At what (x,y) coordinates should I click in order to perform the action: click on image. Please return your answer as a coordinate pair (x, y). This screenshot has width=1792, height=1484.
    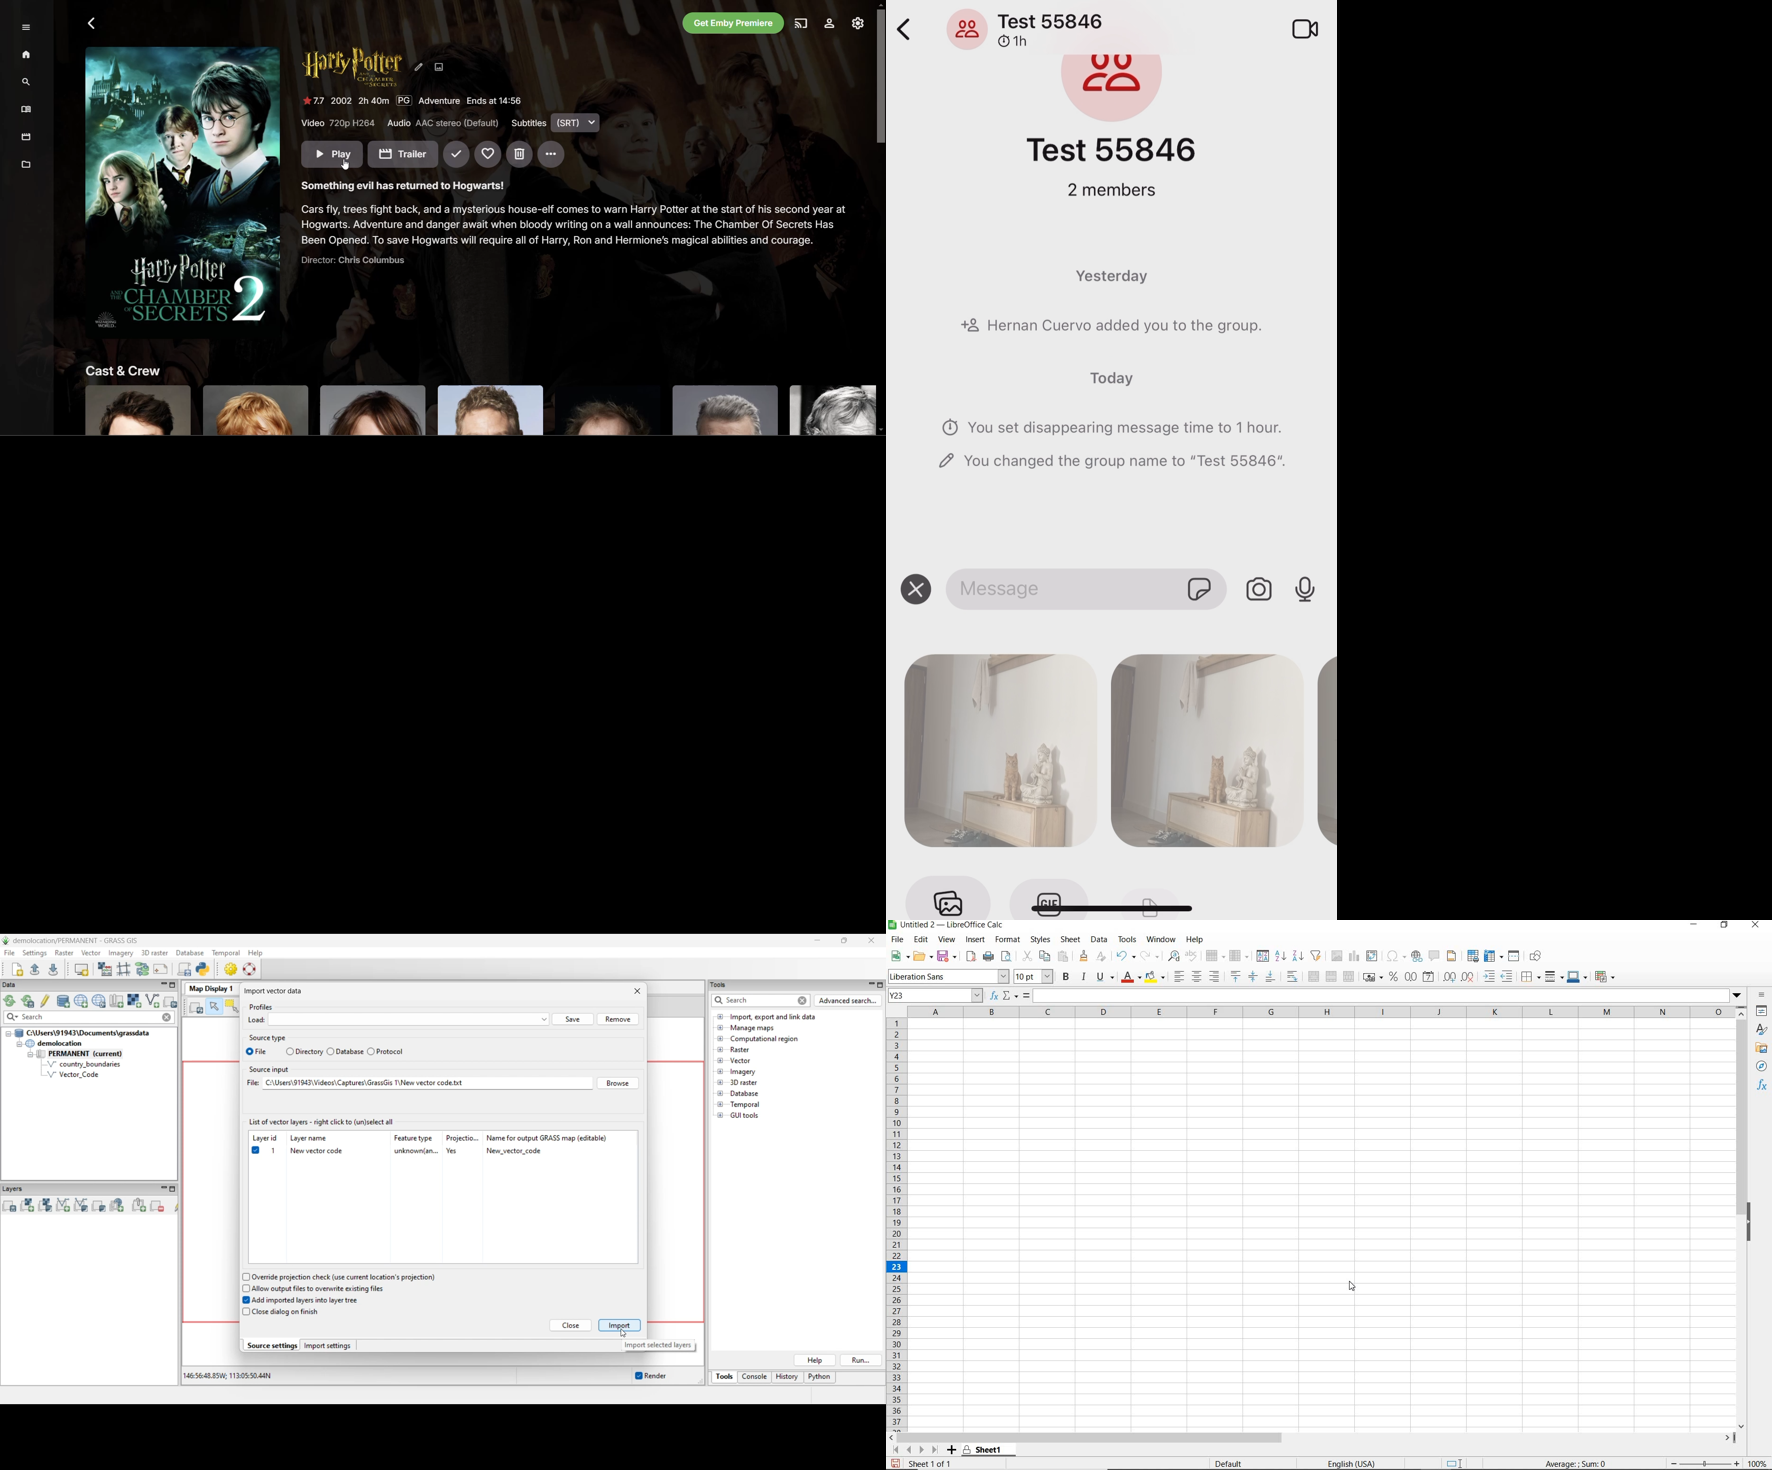
    Looking at the image, I should click on (1208, 746).